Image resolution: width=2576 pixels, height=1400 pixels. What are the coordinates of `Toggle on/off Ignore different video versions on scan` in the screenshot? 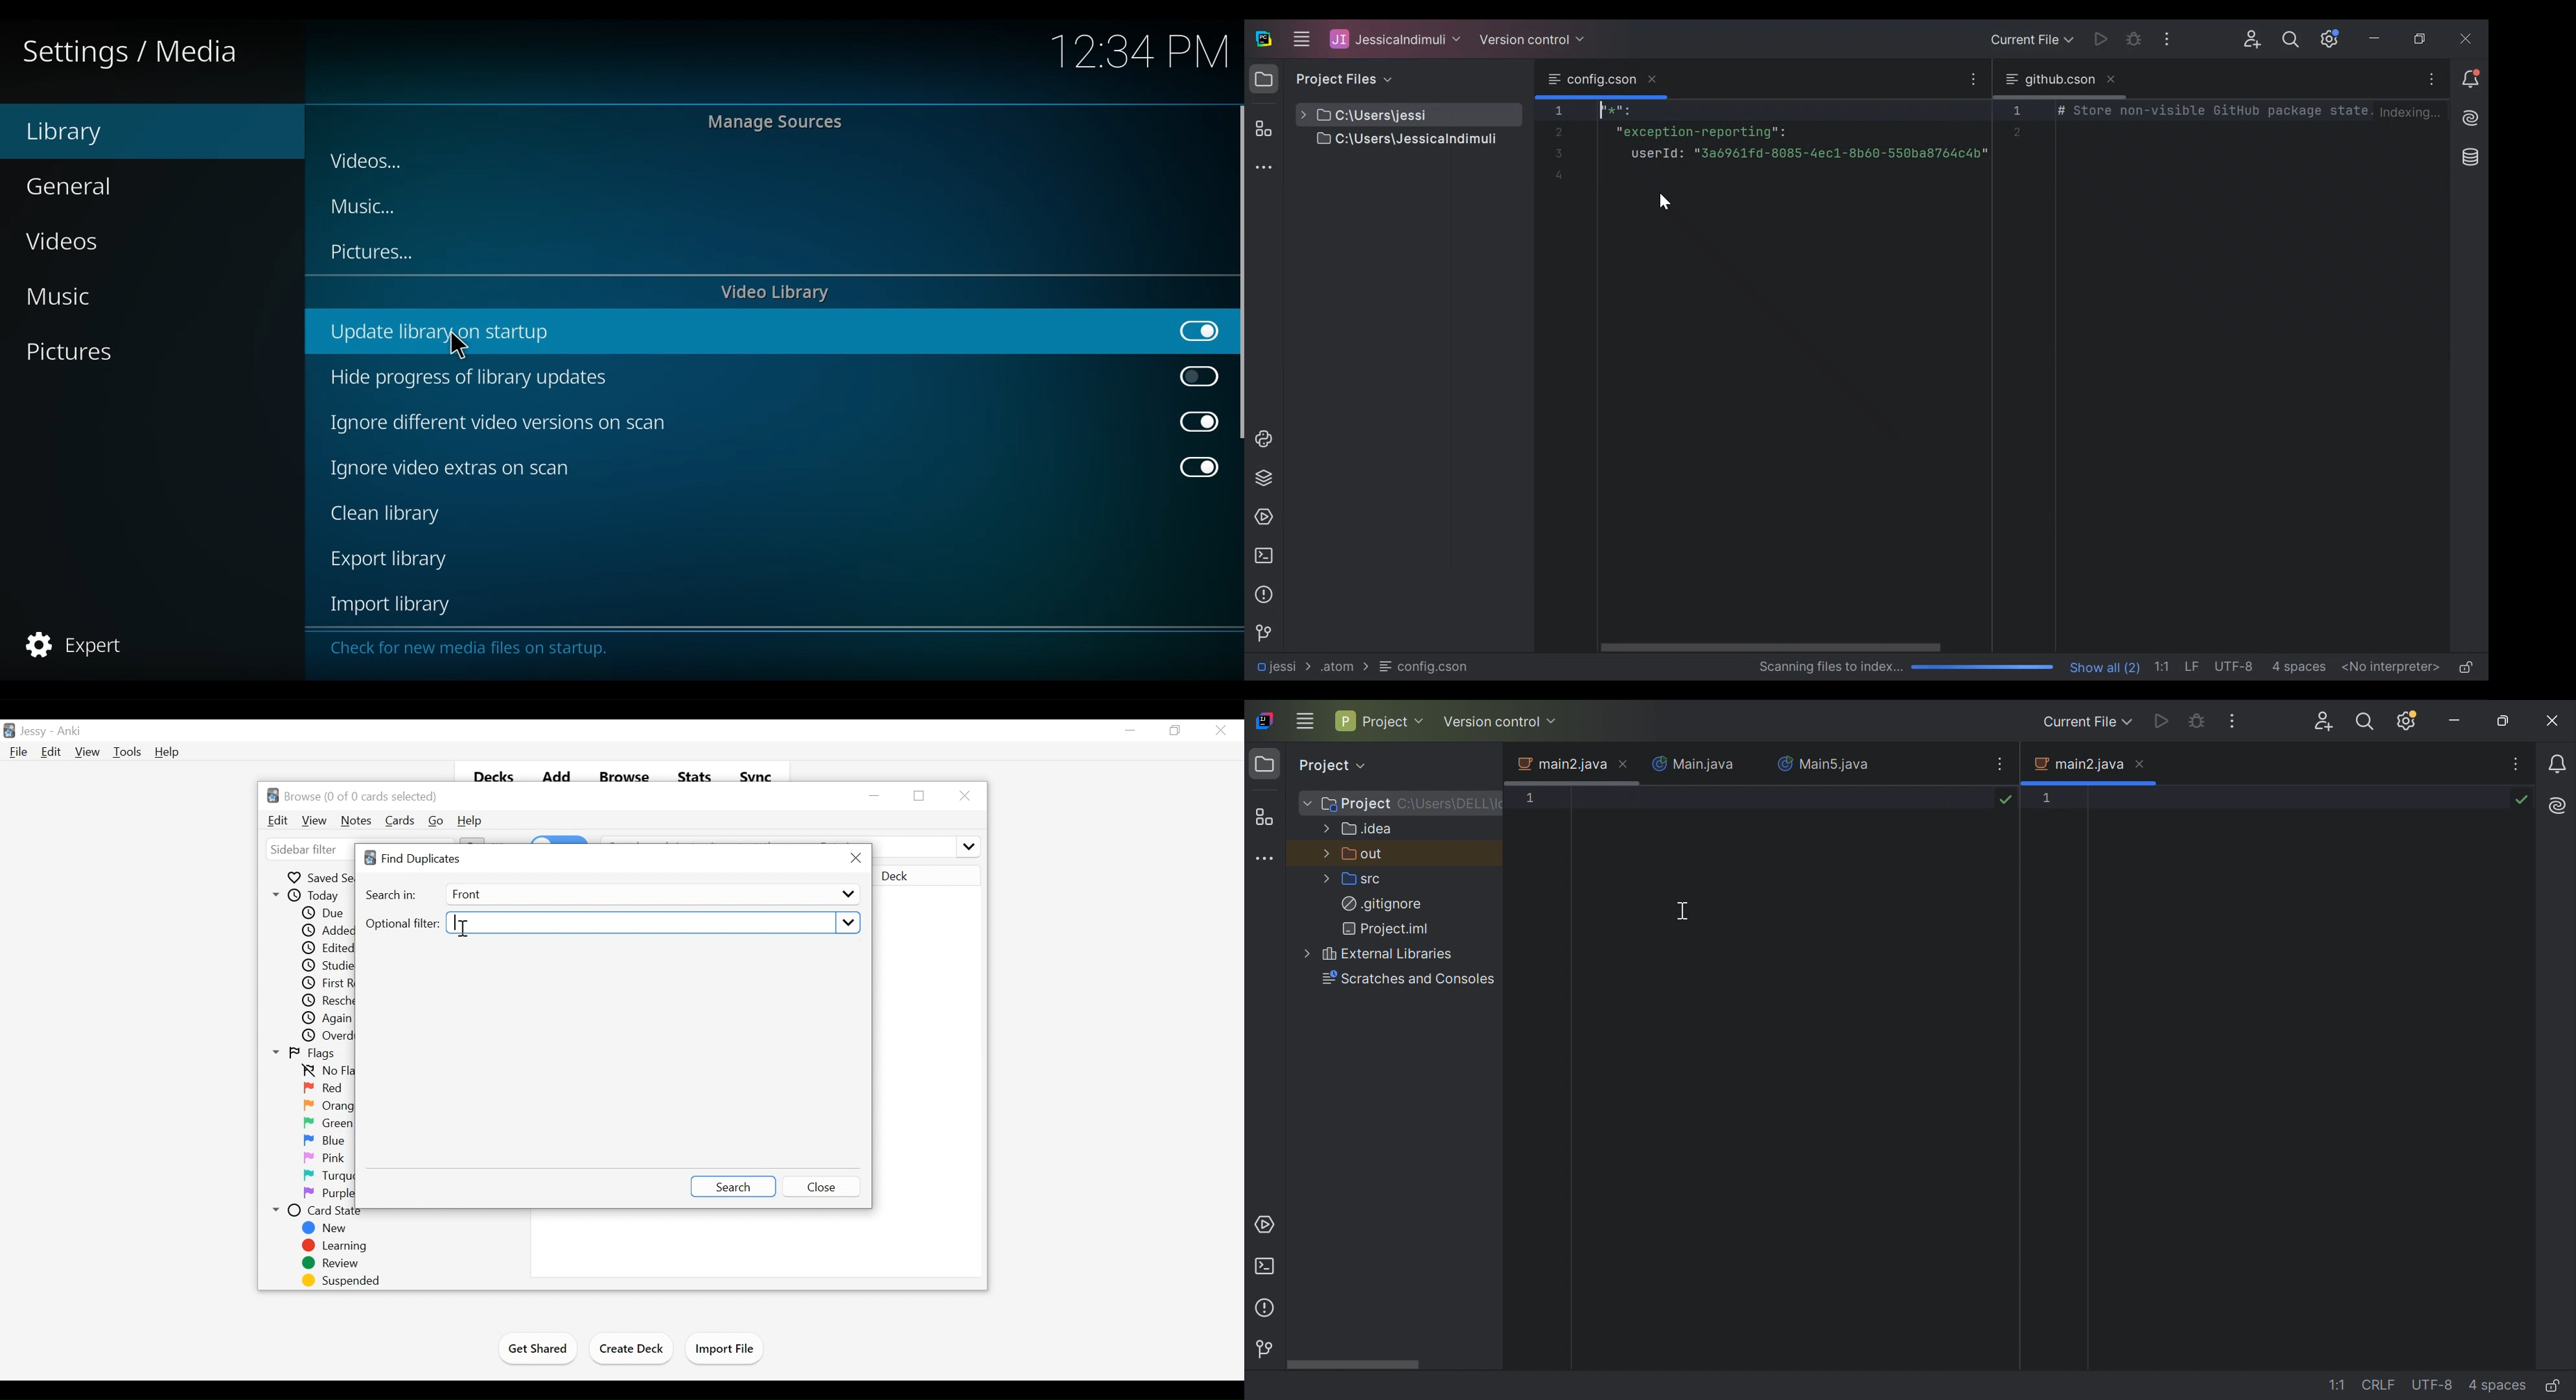 It's located at (1197, 423).